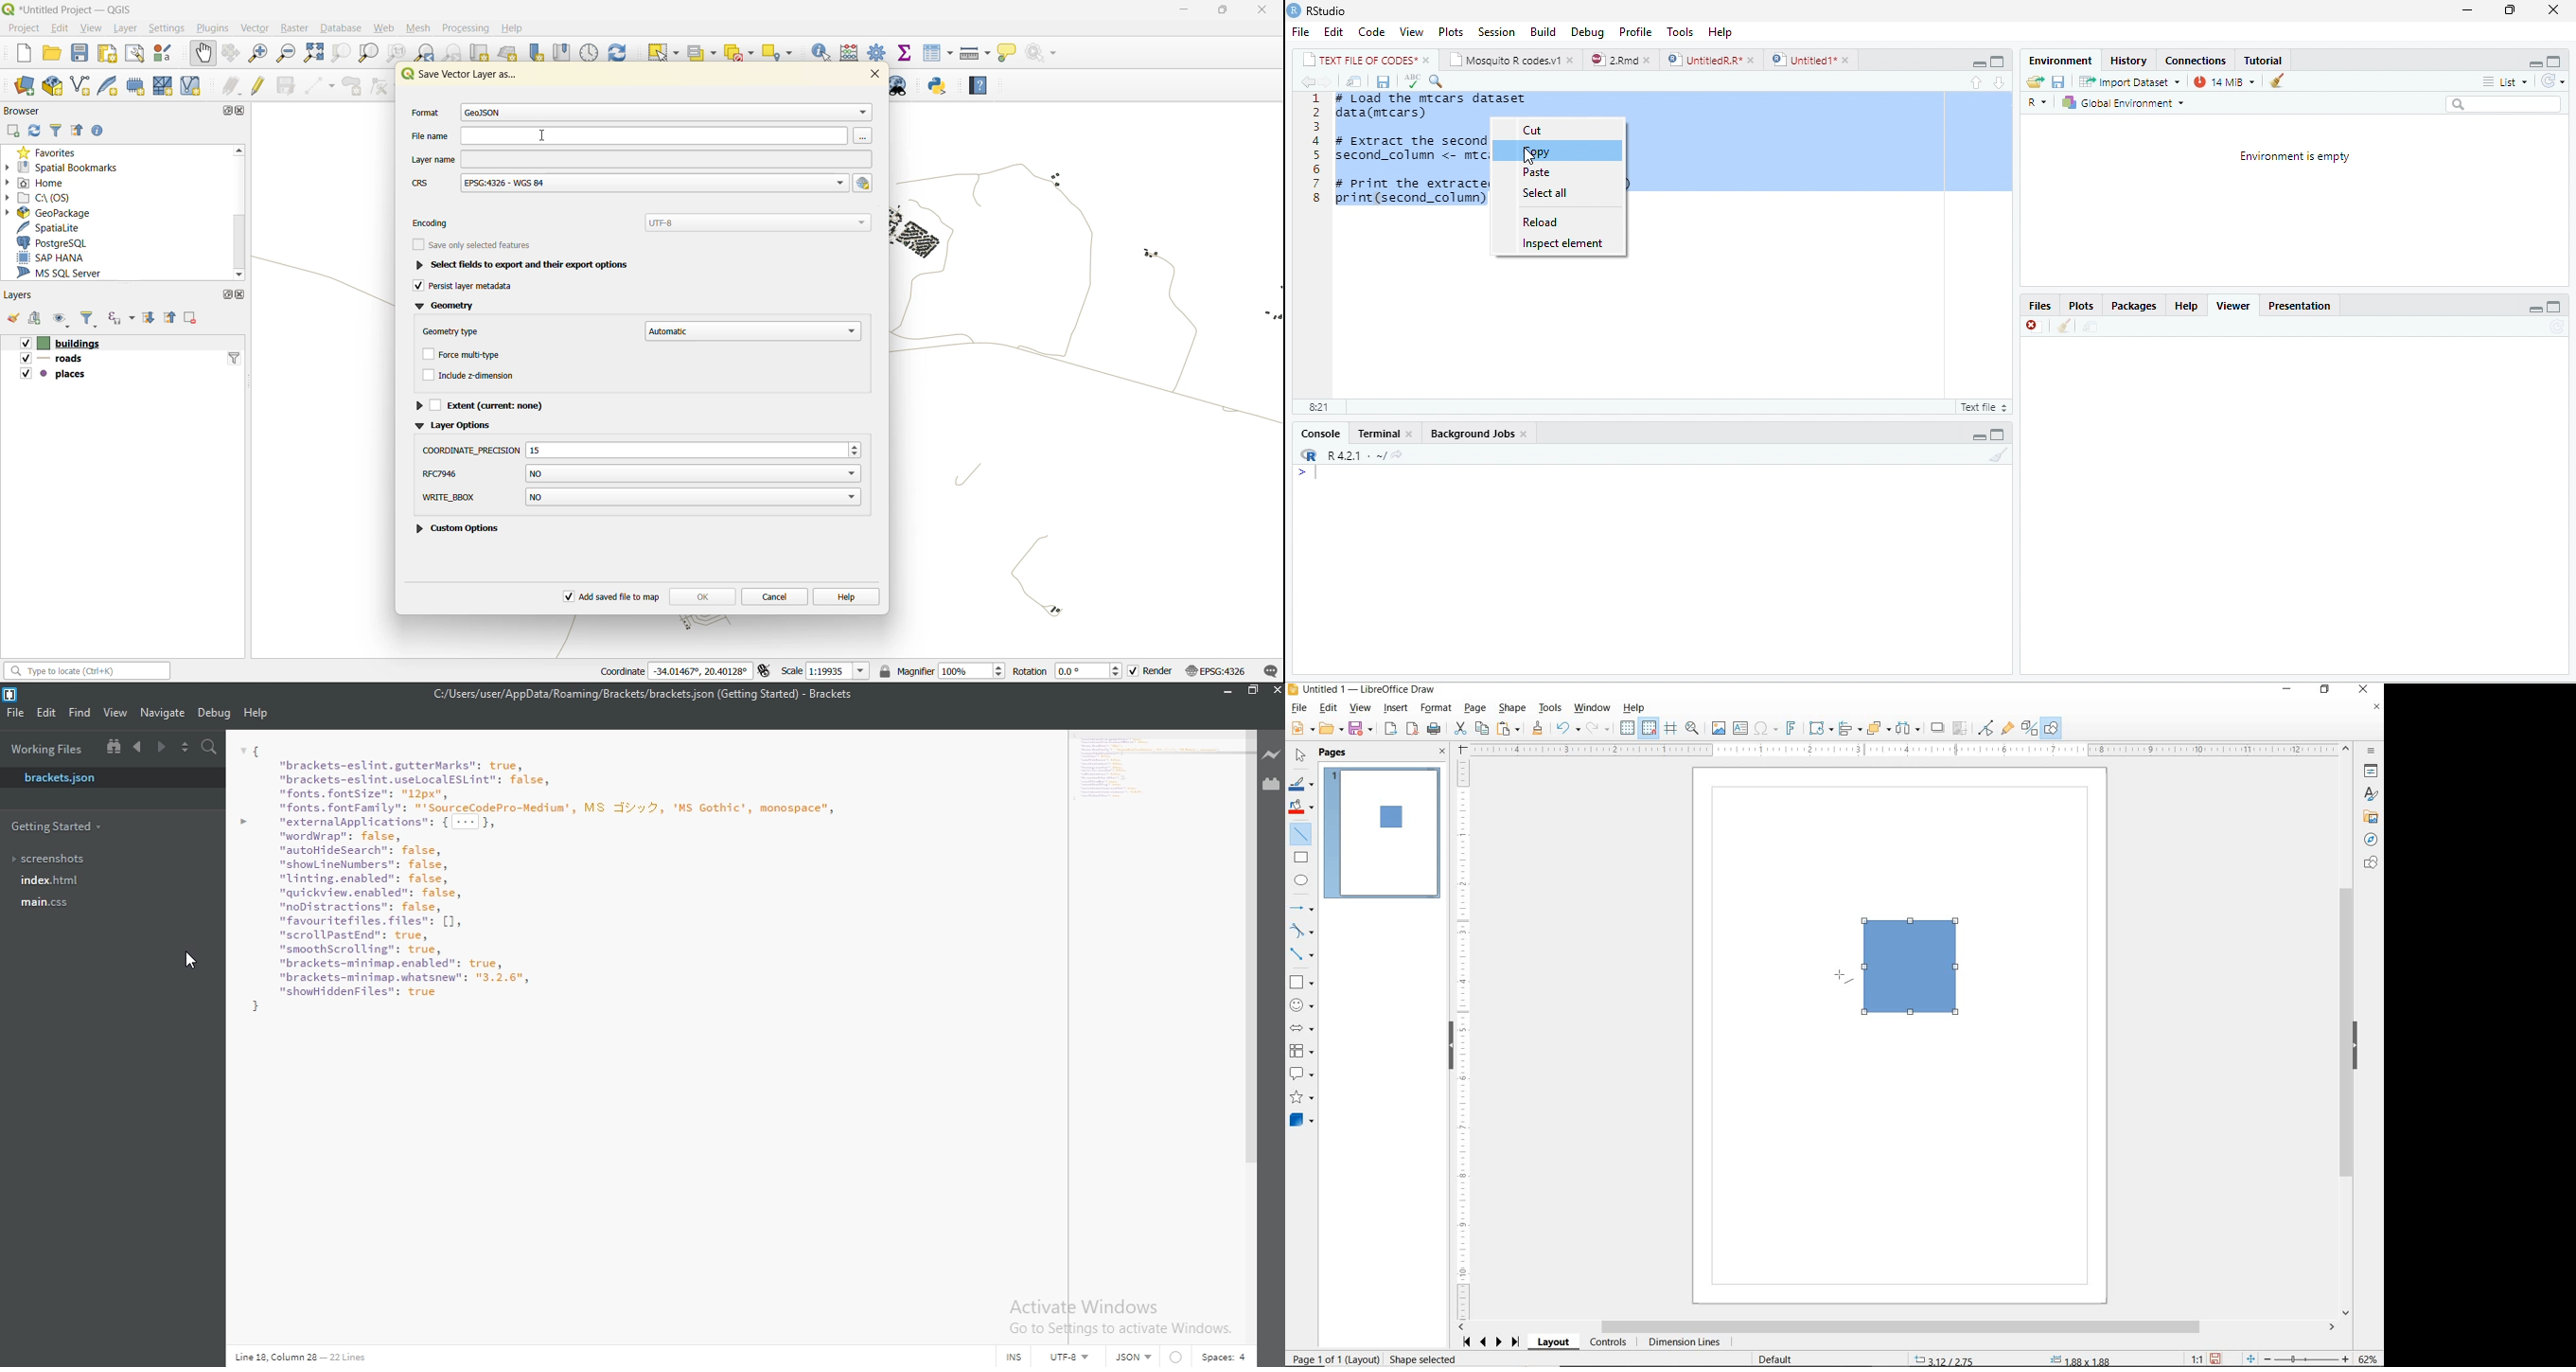  I want to click on PASTE, so click(1508, 729).